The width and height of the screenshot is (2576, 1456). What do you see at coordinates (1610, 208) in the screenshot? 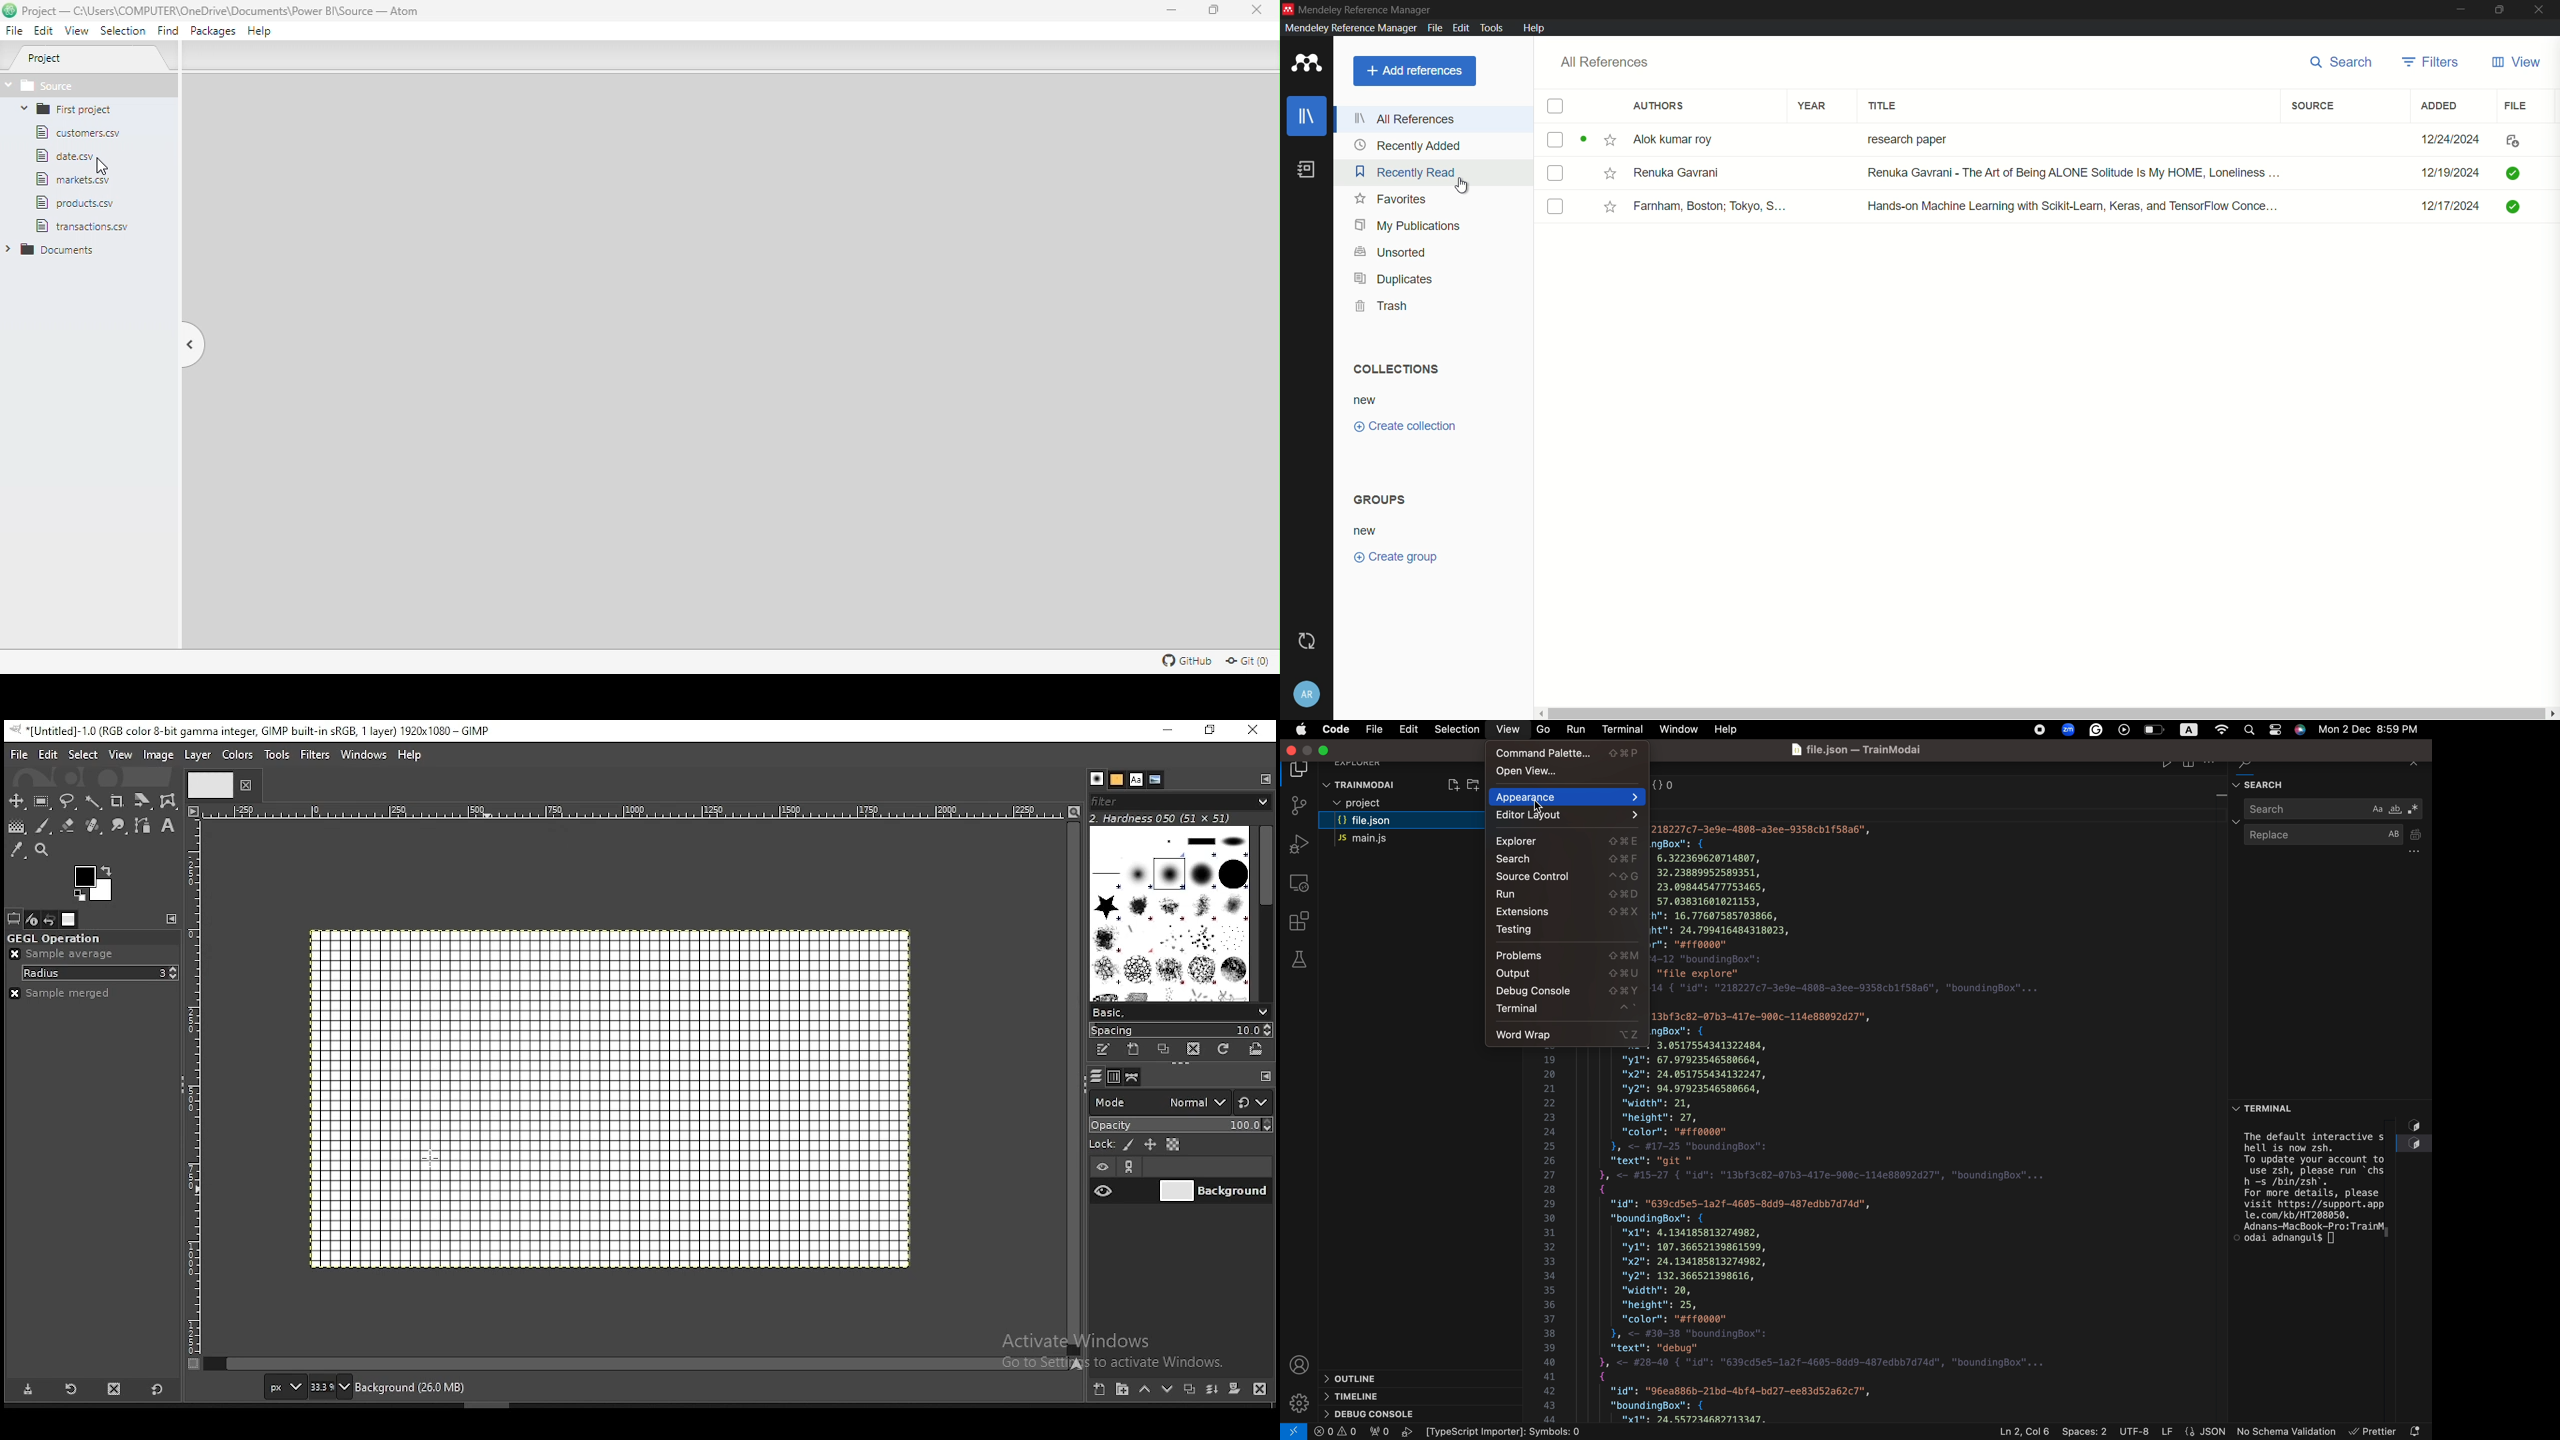
I see `Toggle favorites` at bounding box center [1610, 208].